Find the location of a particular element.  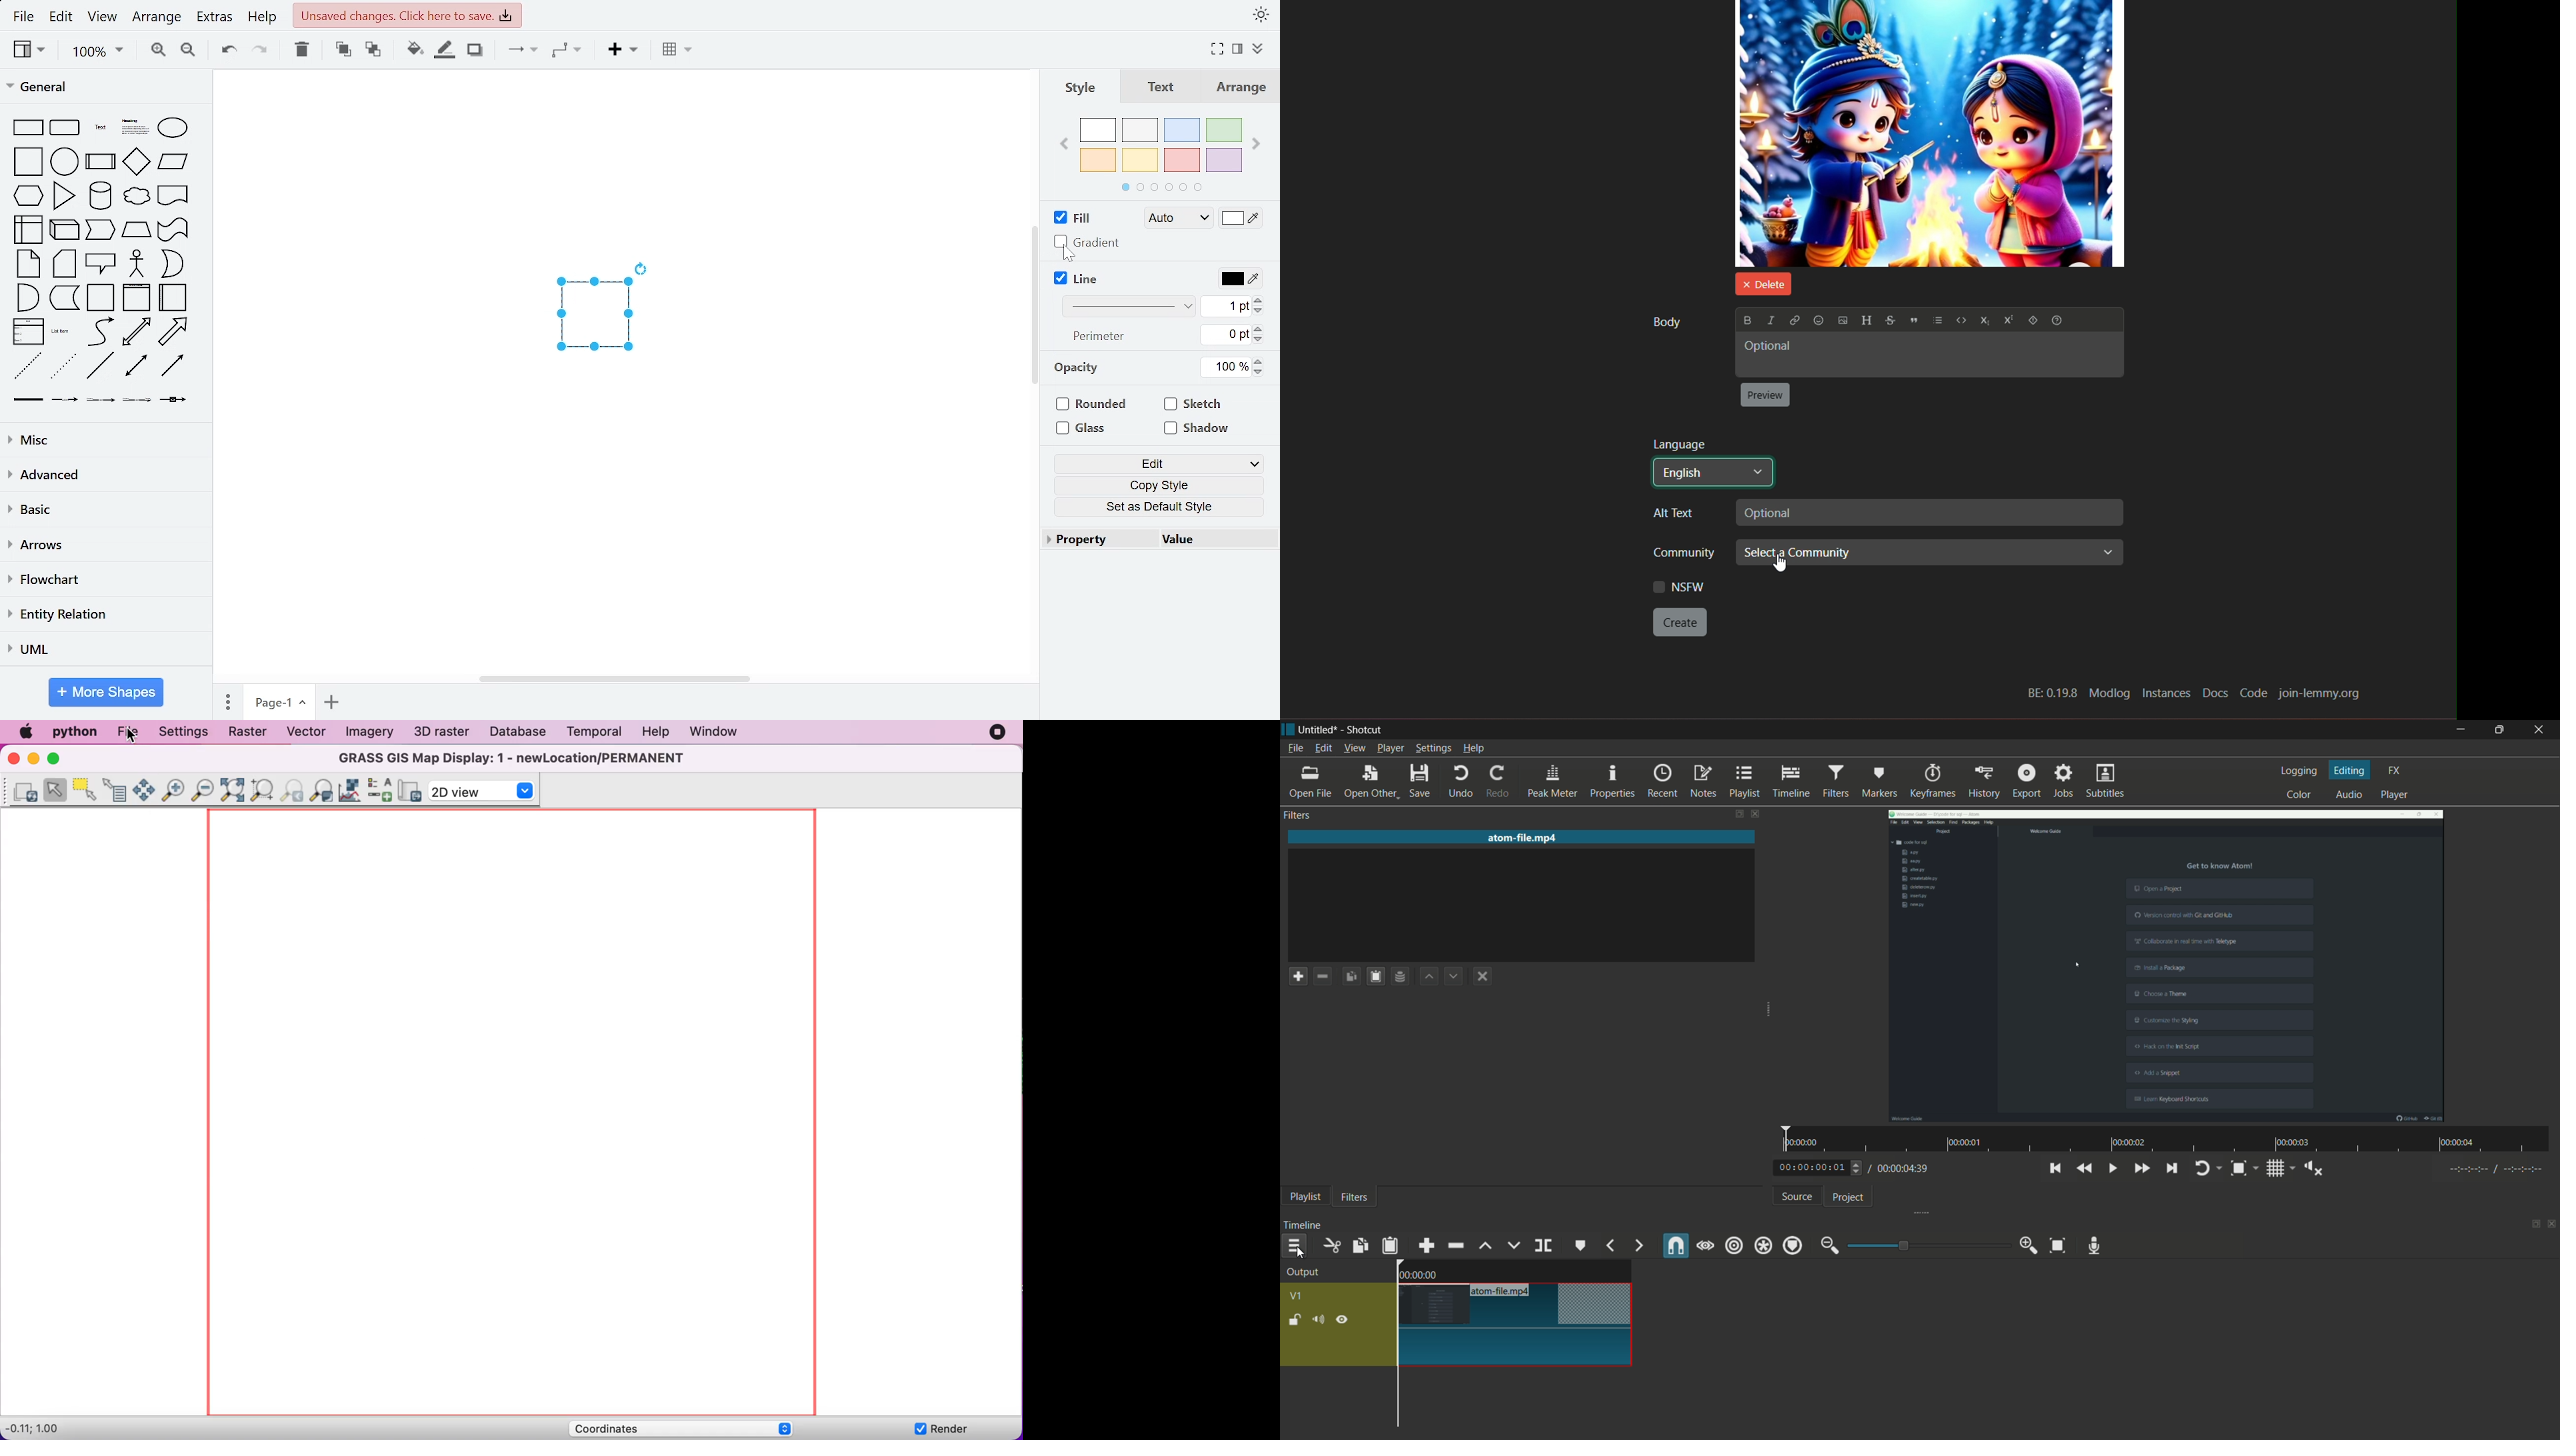

expand is located at coordinates (1917, 1214).